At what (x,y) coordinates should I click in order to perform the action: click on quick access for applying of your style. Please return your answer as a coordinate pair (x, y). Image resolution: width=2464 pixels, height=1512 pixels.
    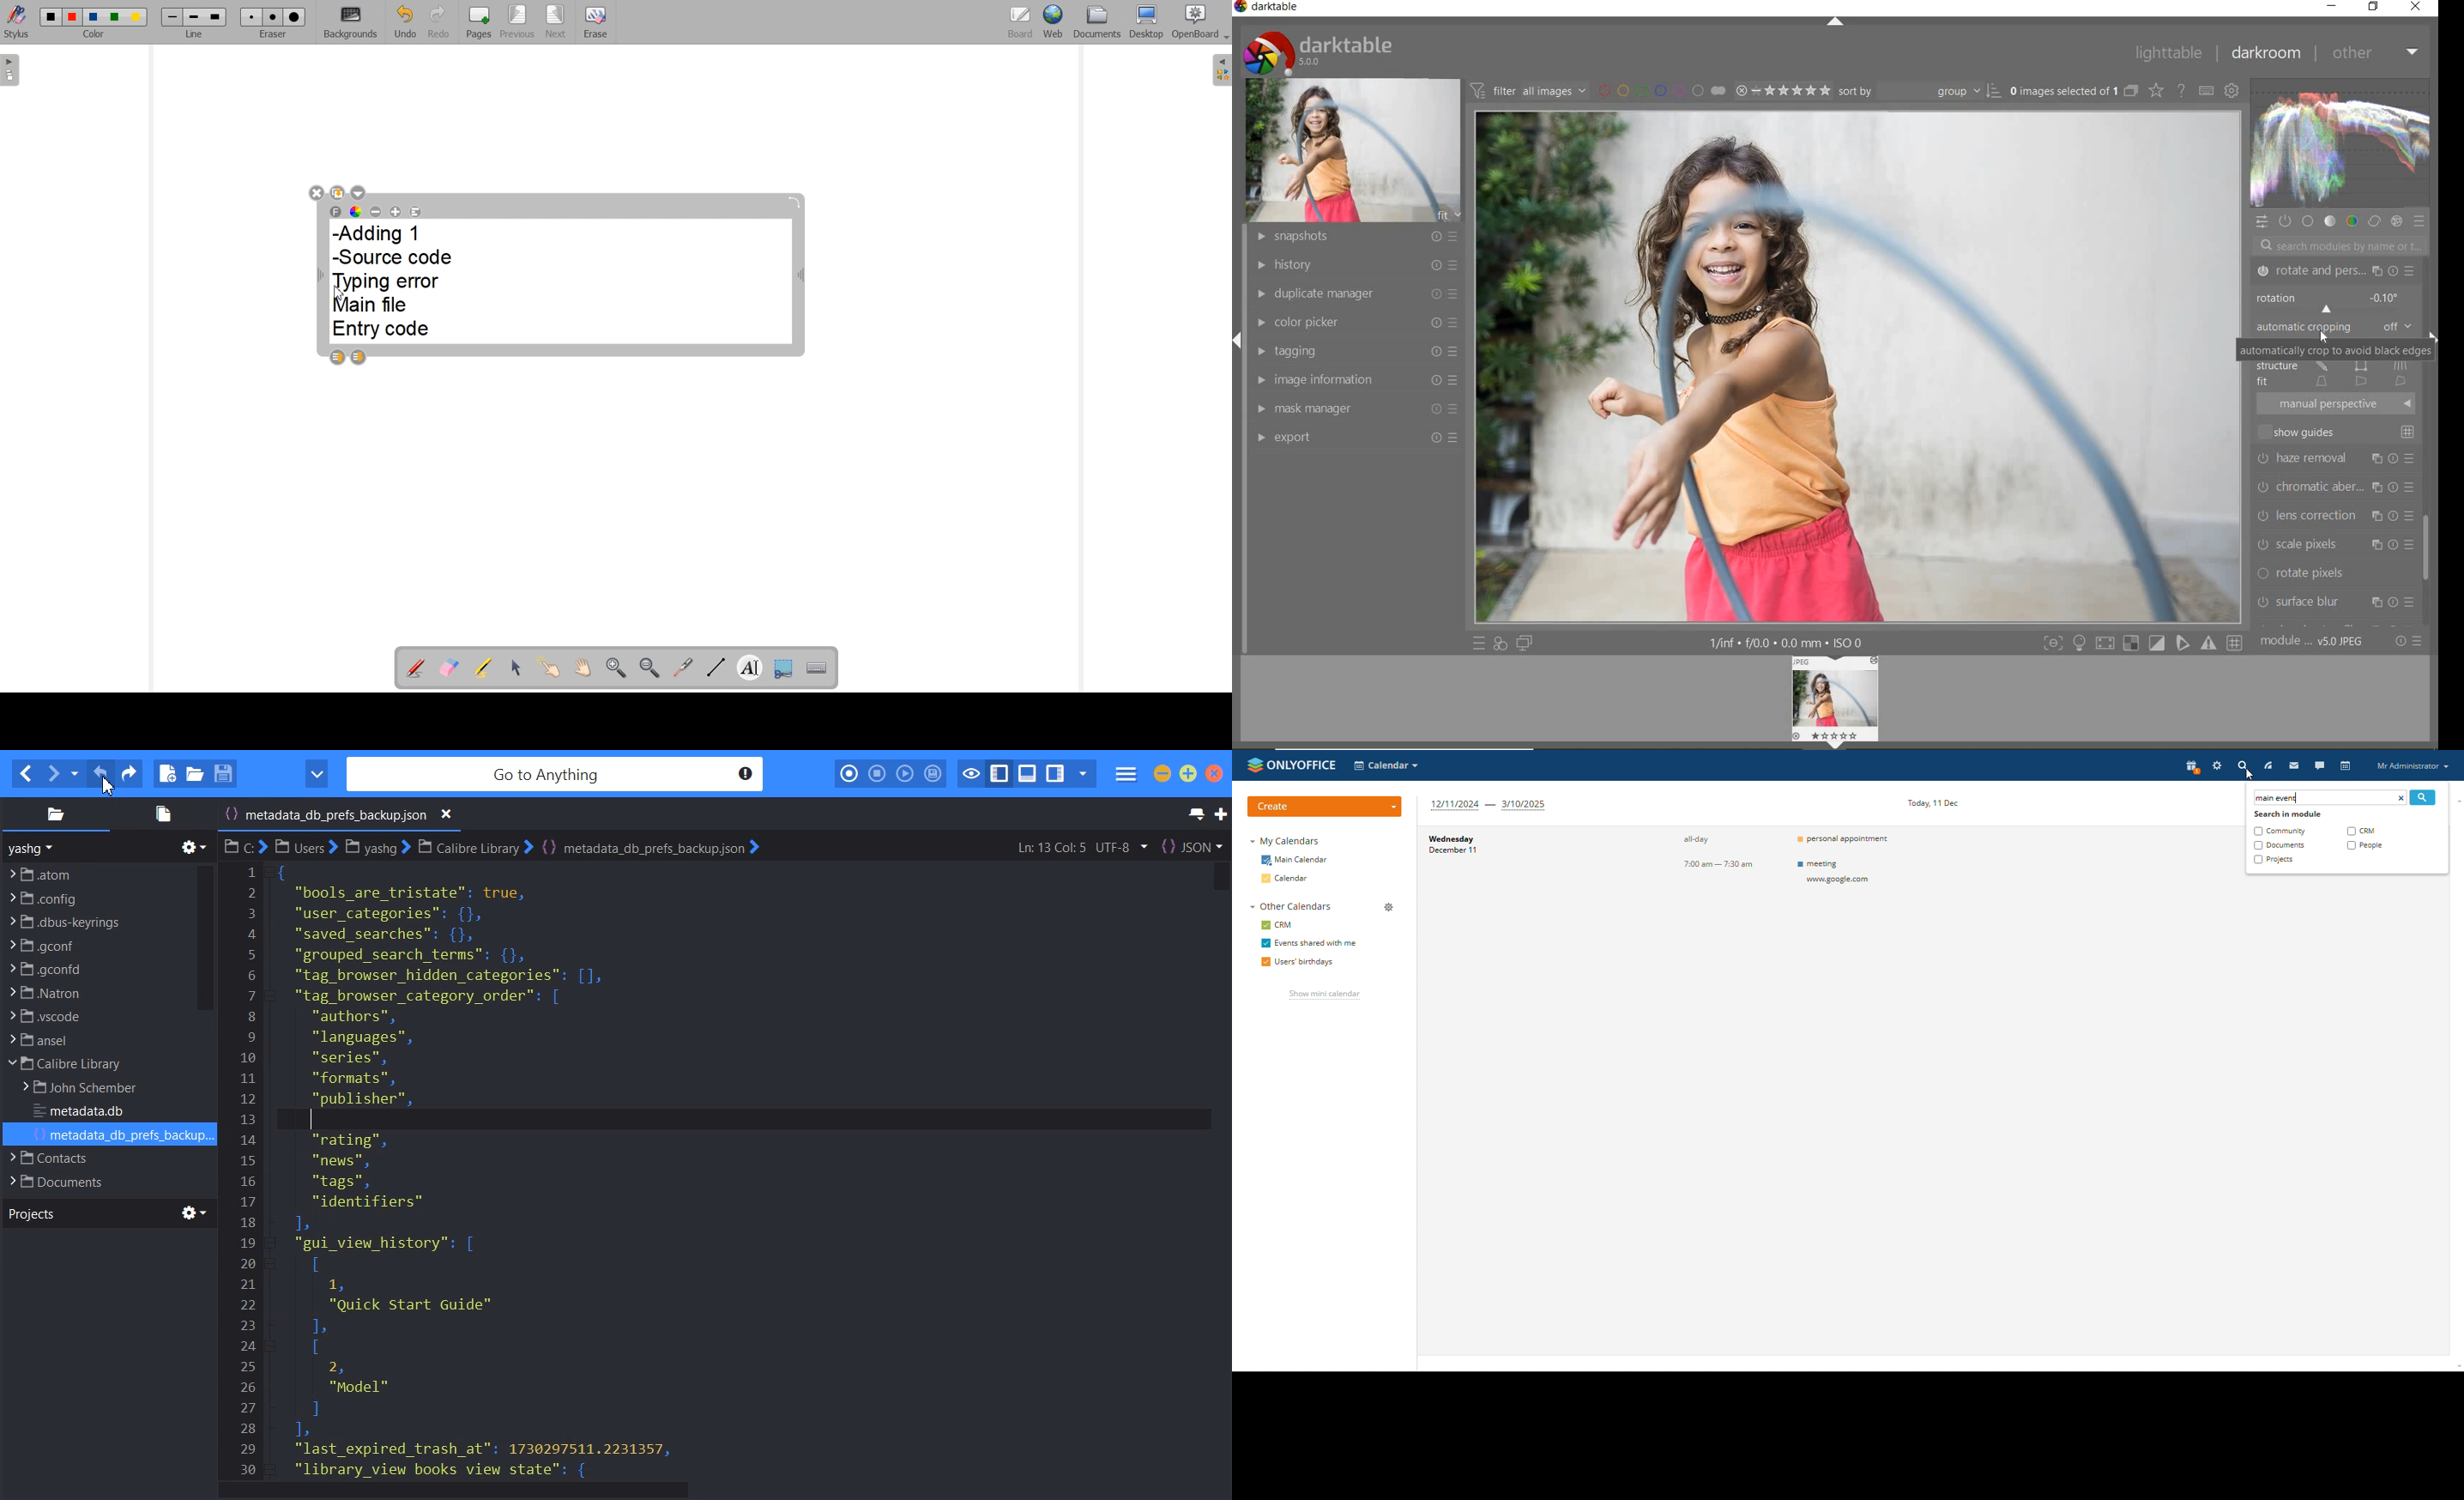
    Looking at the image, I should click on (1499, 642).